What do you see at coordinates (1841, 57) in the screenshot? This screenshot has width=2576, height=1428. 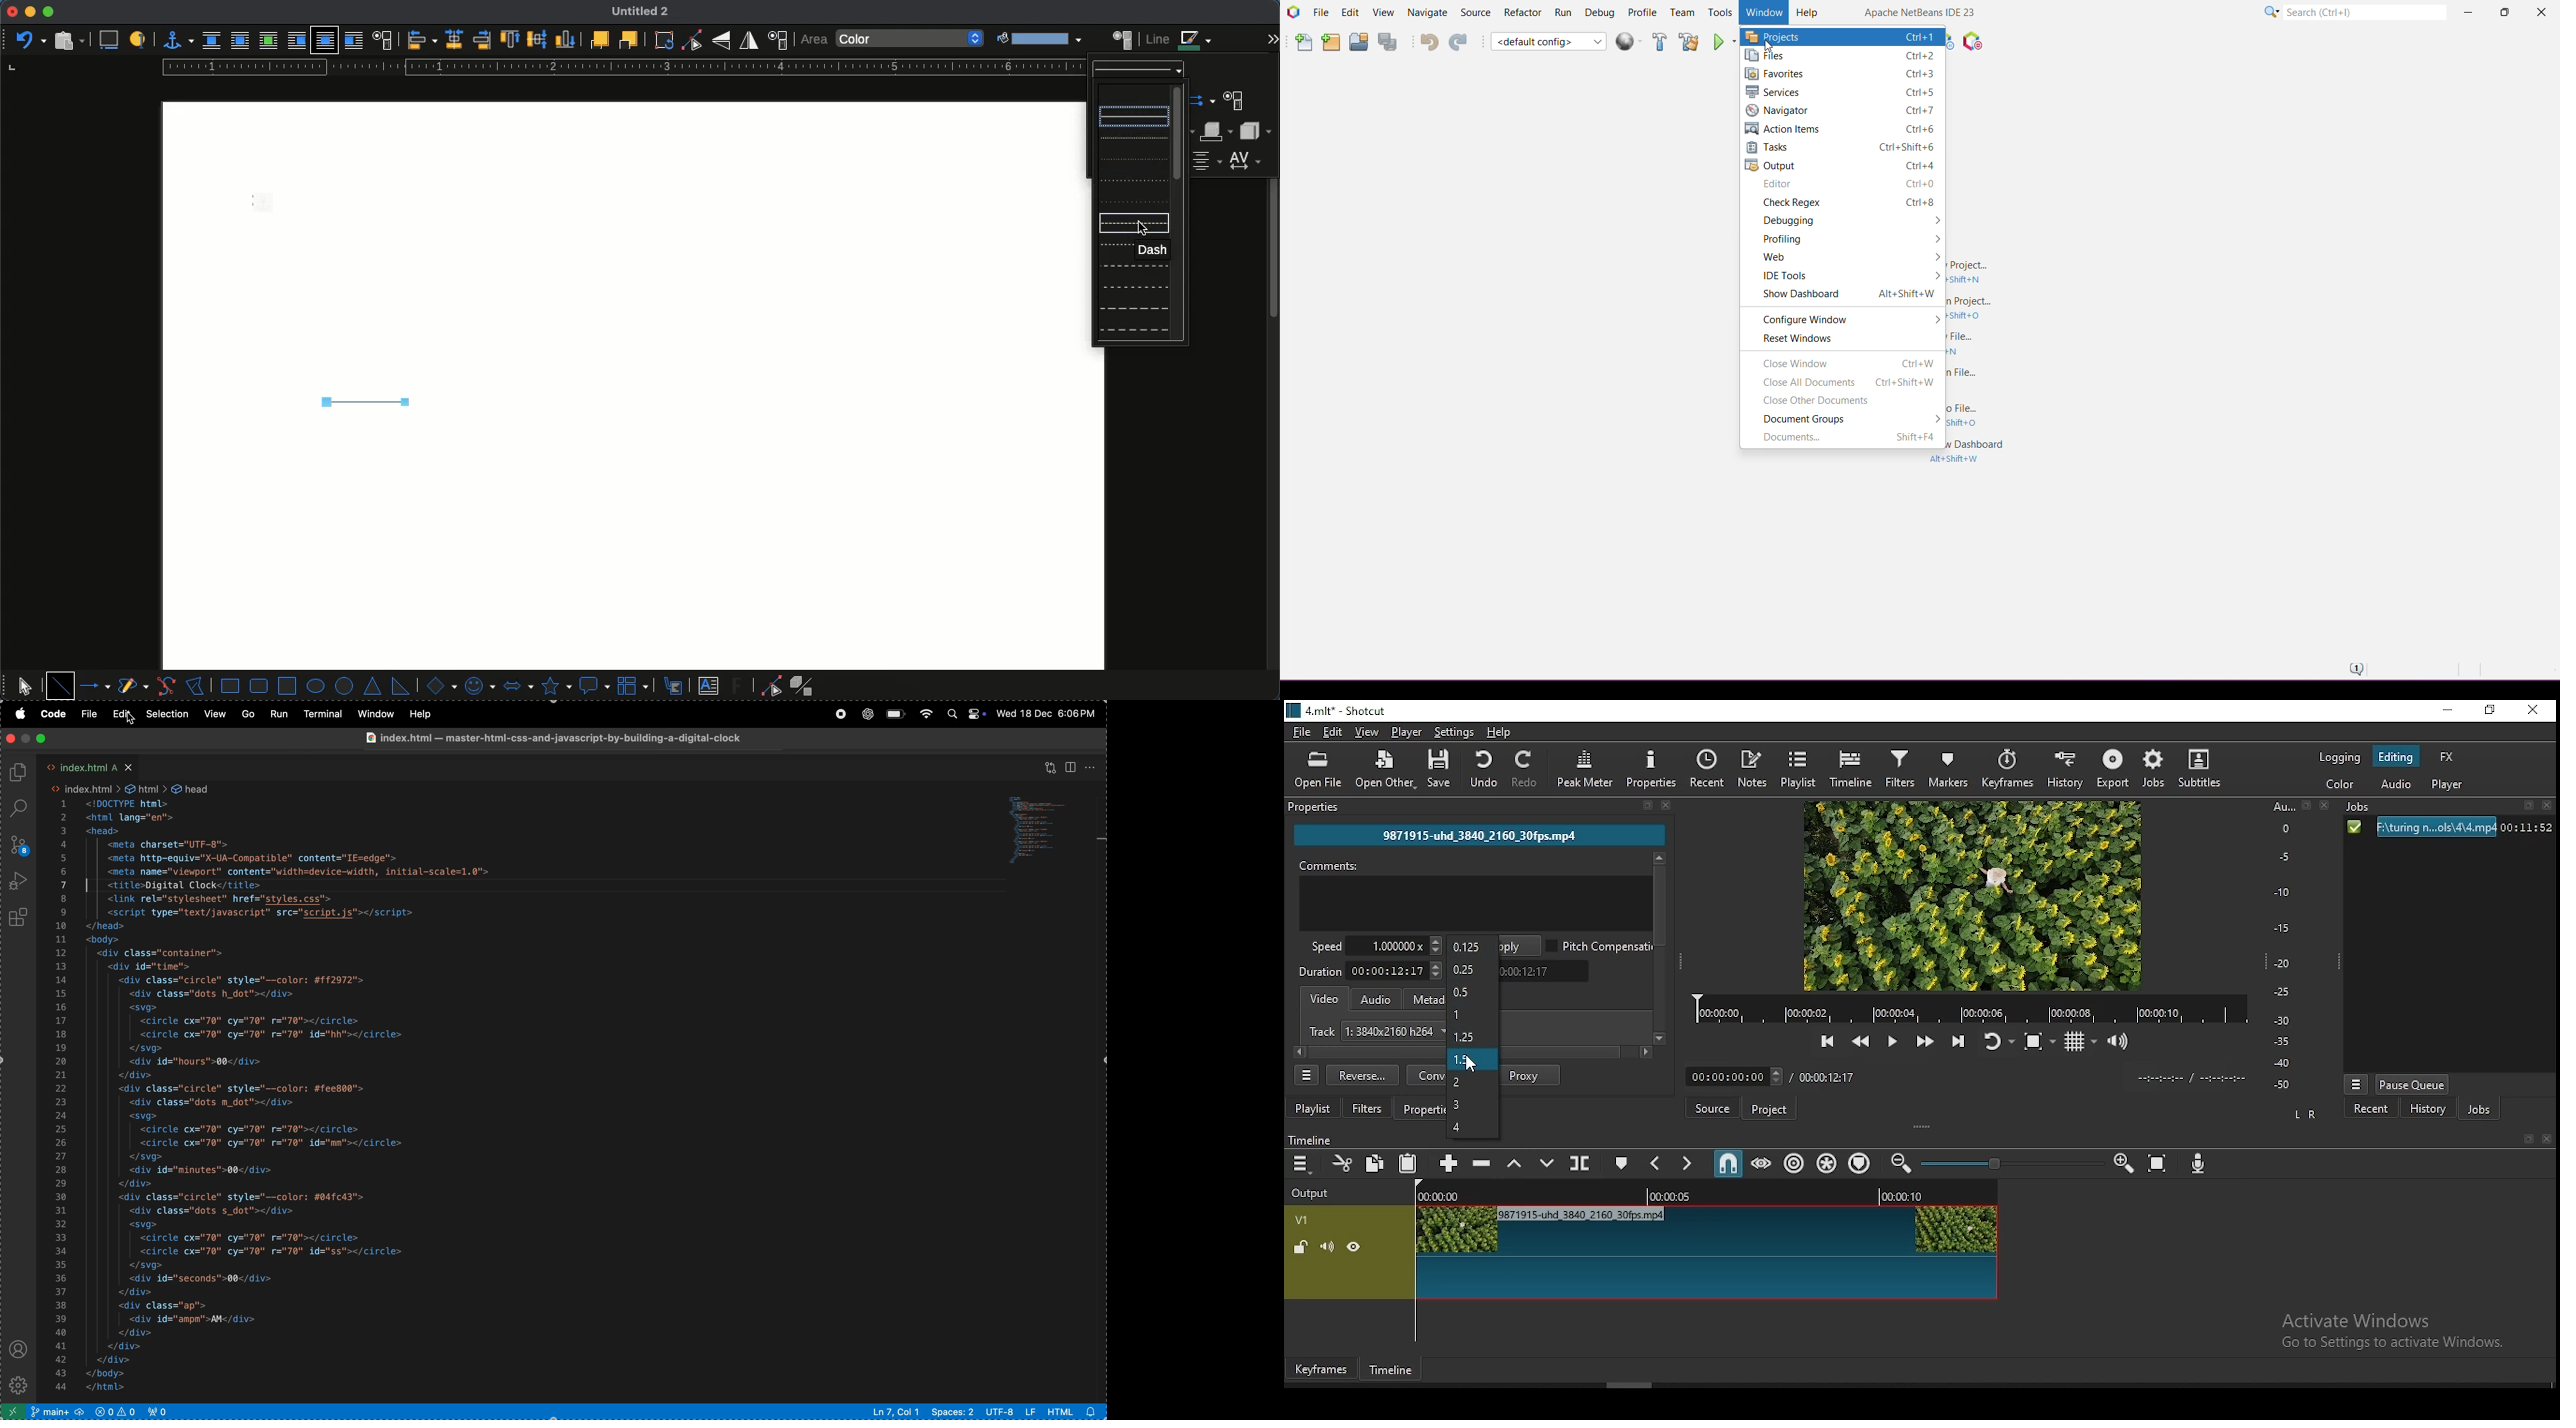 I see `Files` at bounding box center [1841, 57].